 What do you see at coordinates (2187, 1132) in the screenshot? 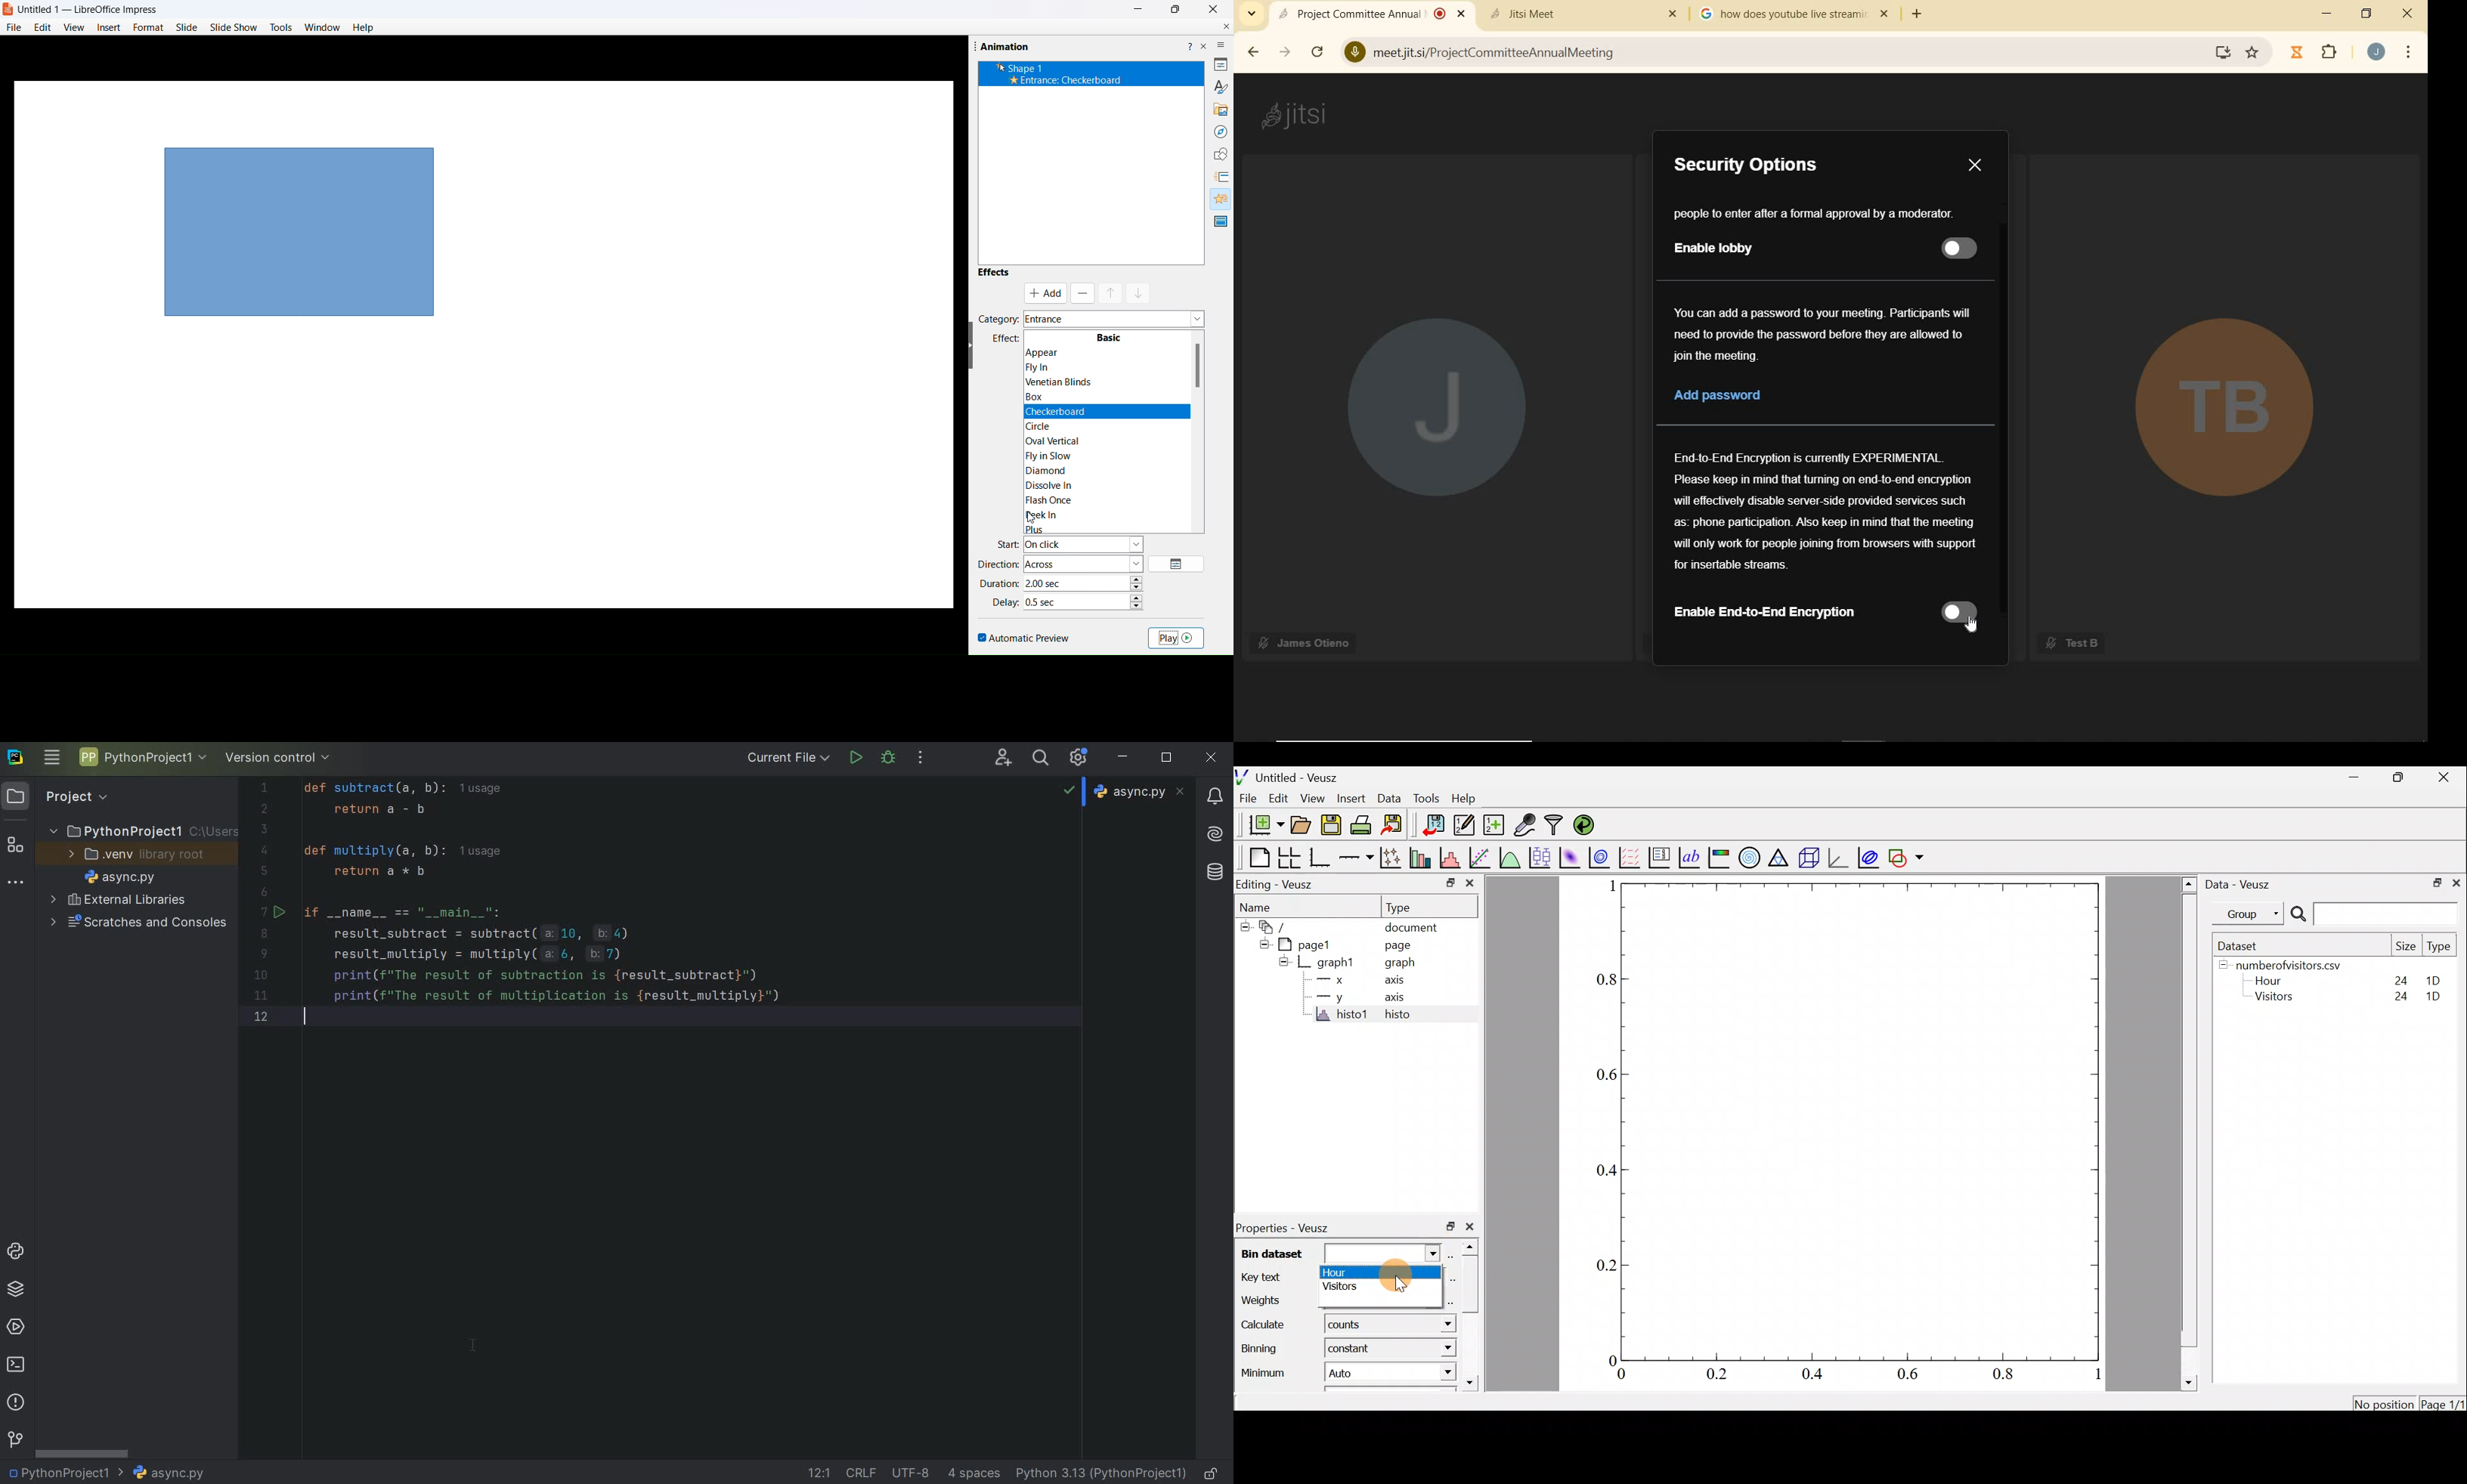
I see `scroll bar` at bounding box center [2187, 1132].